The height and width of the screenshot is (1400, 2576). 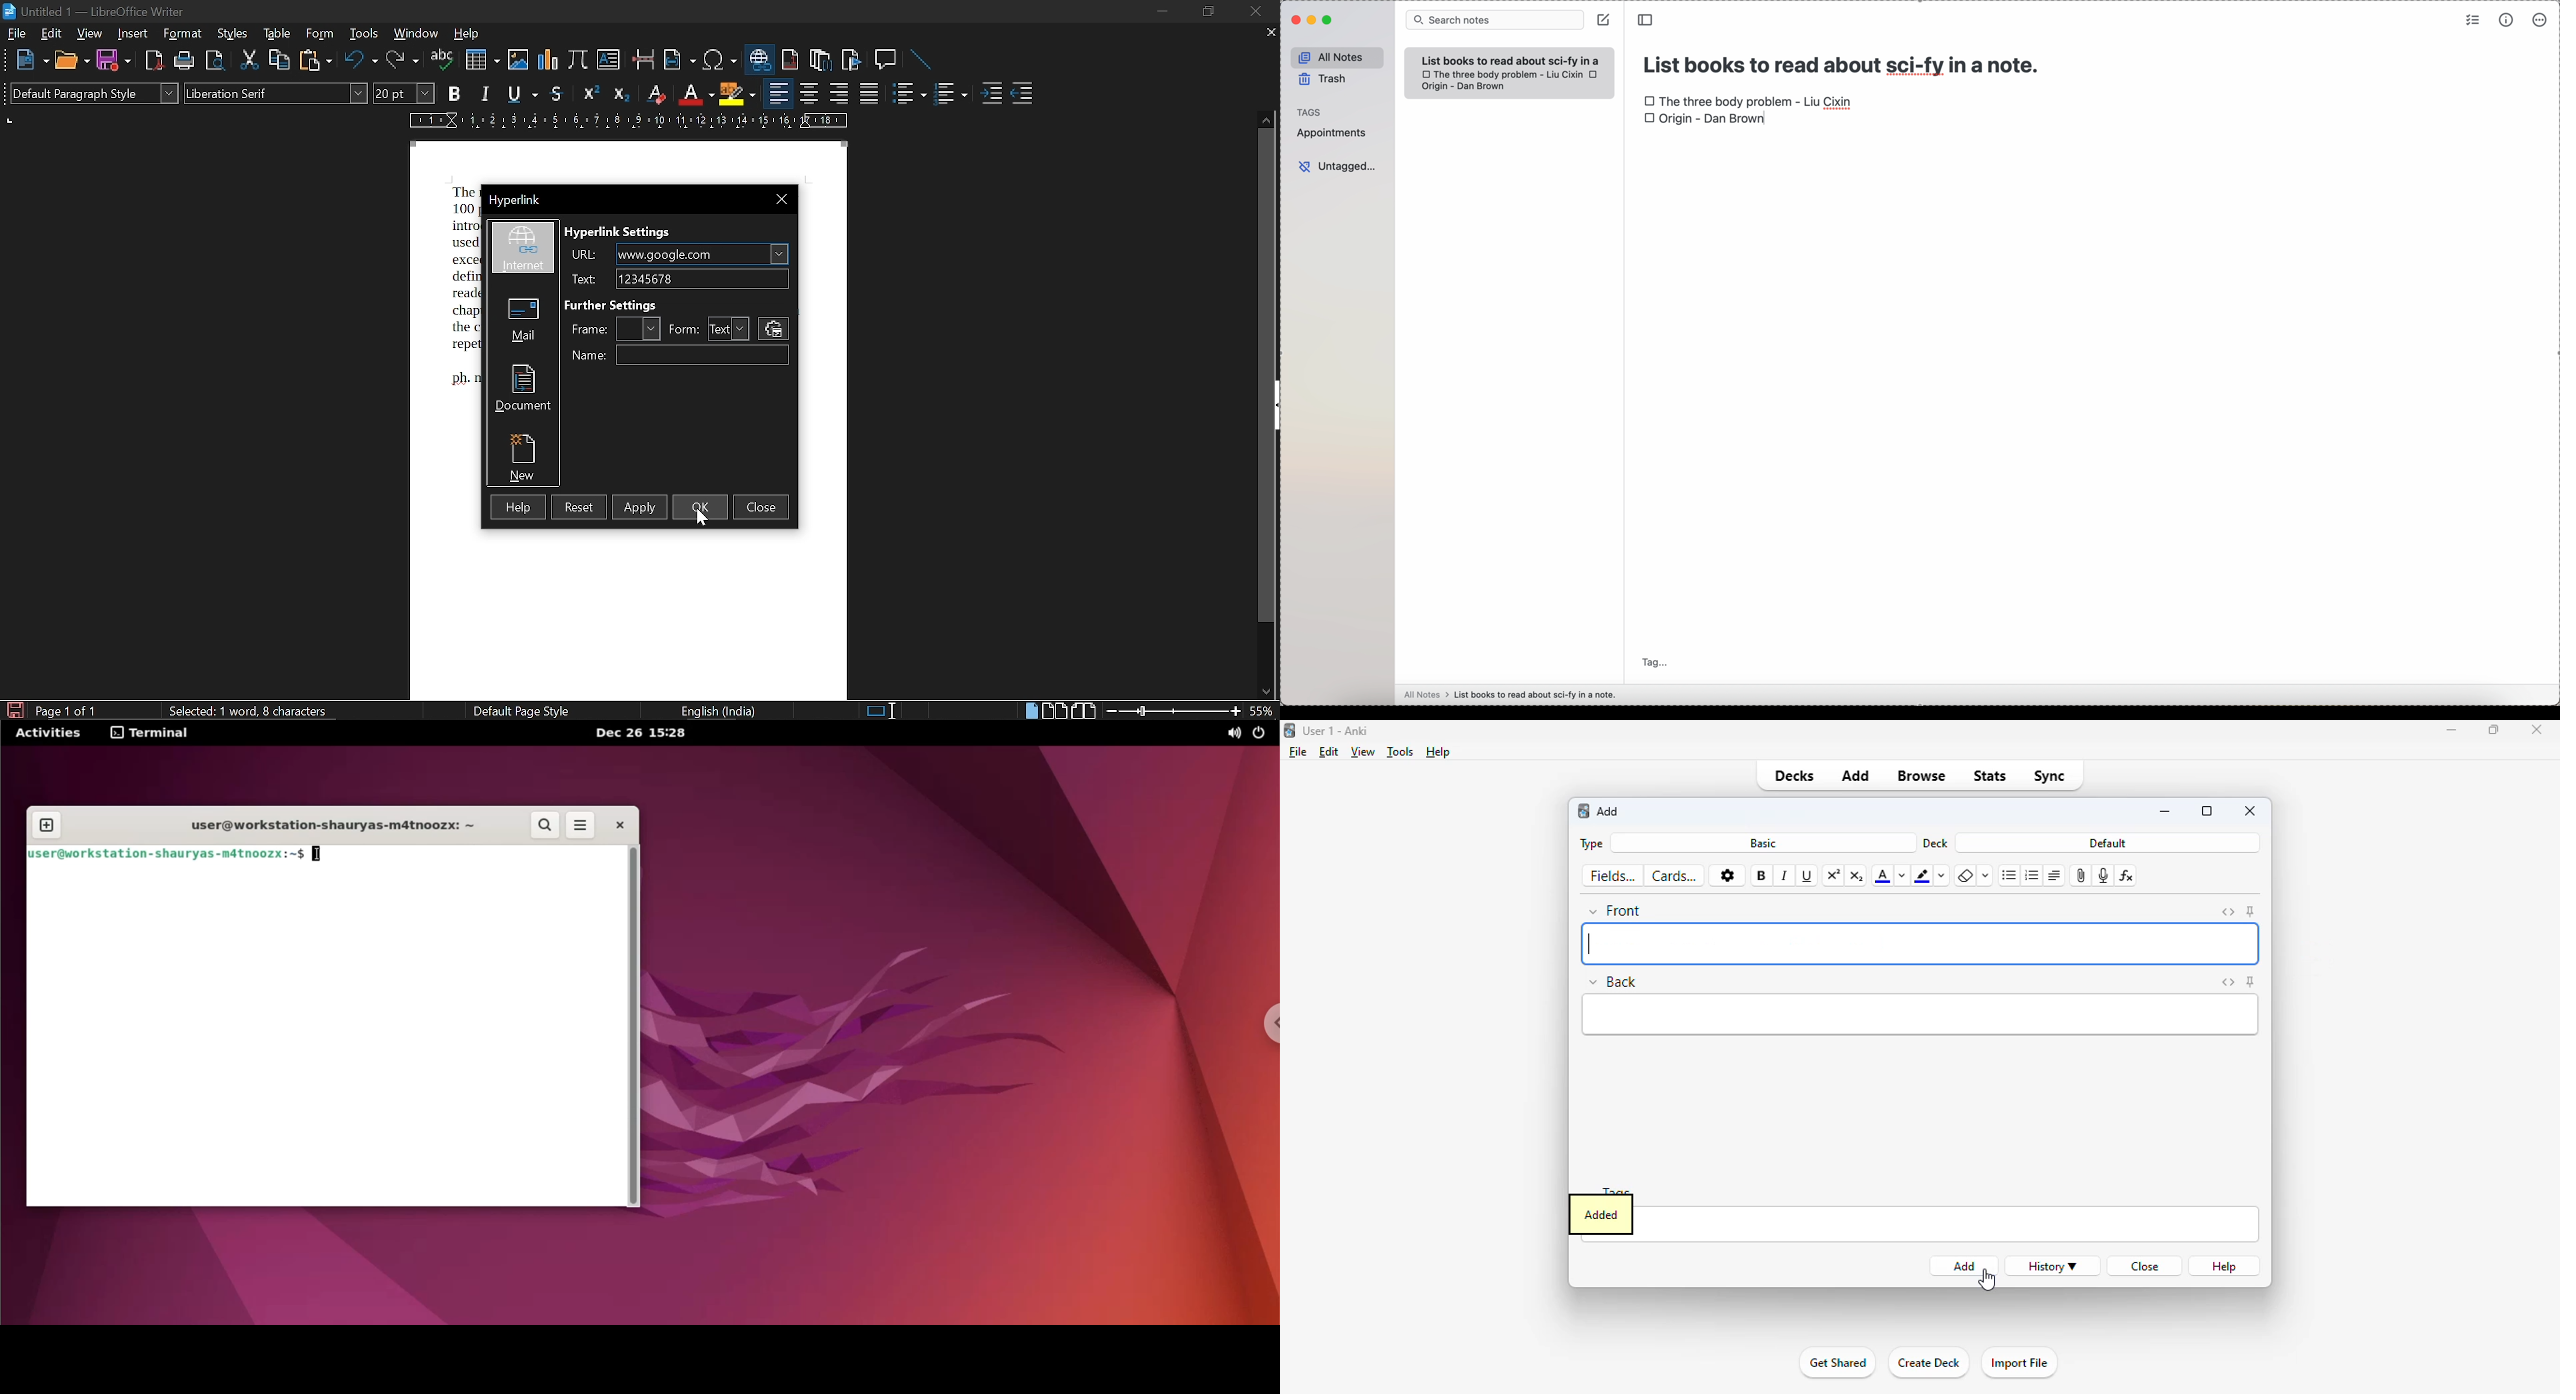 I want to click on font style, so click(x=276, y=93).